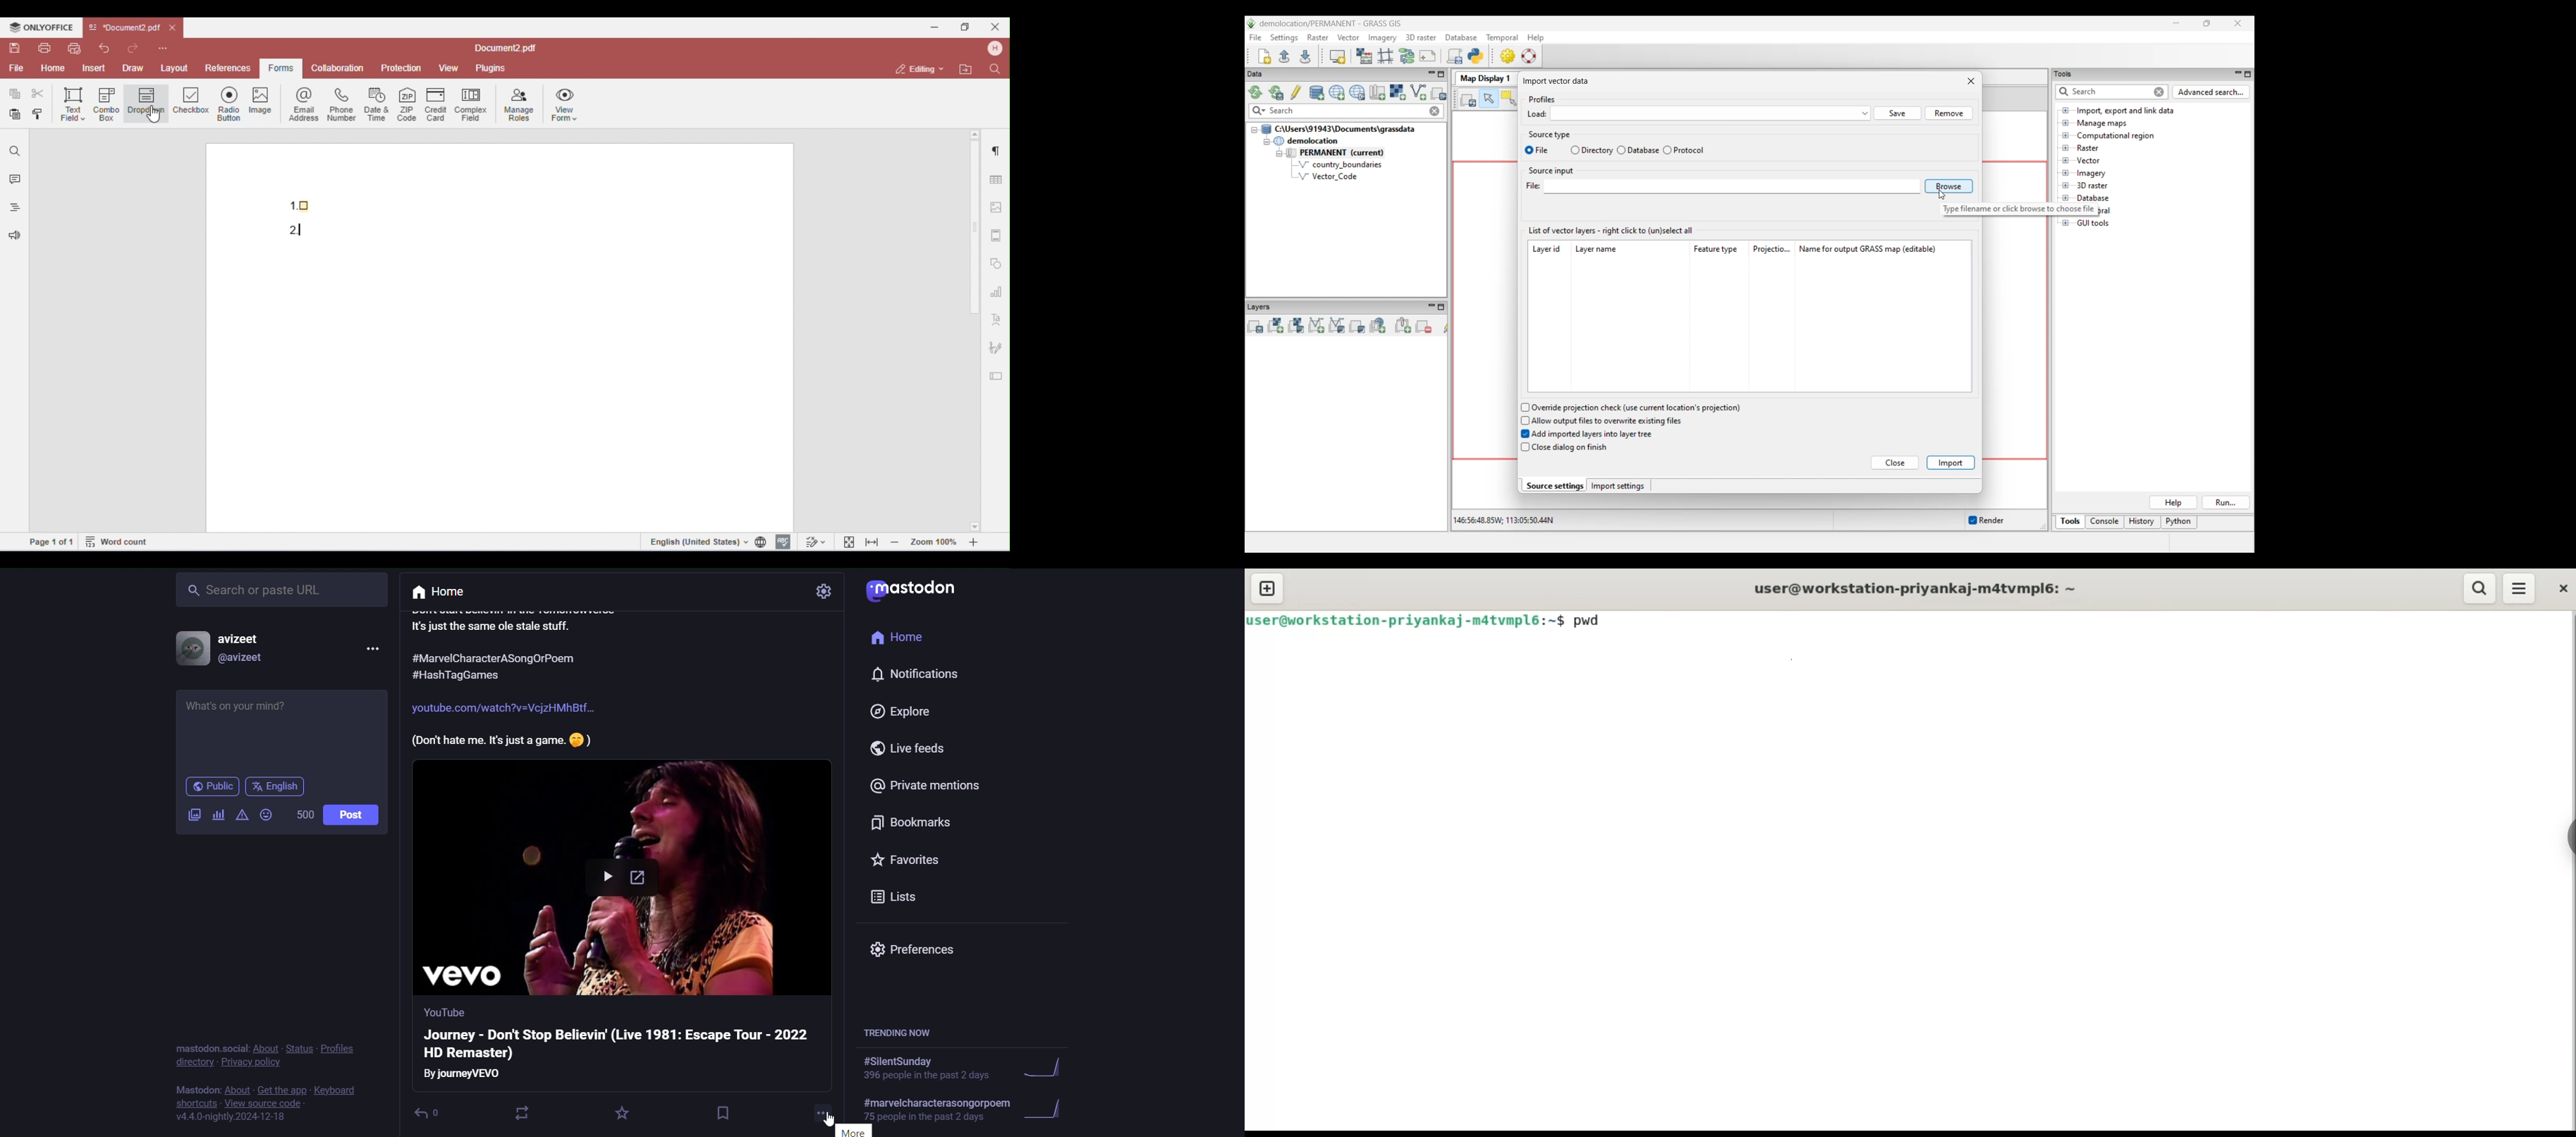 This screenshot has height=1148, width=2576. What do you see at coordinates (256, 1062) in the screenshot?
I see `privacy polivy` at bounding box center [256, 1062].